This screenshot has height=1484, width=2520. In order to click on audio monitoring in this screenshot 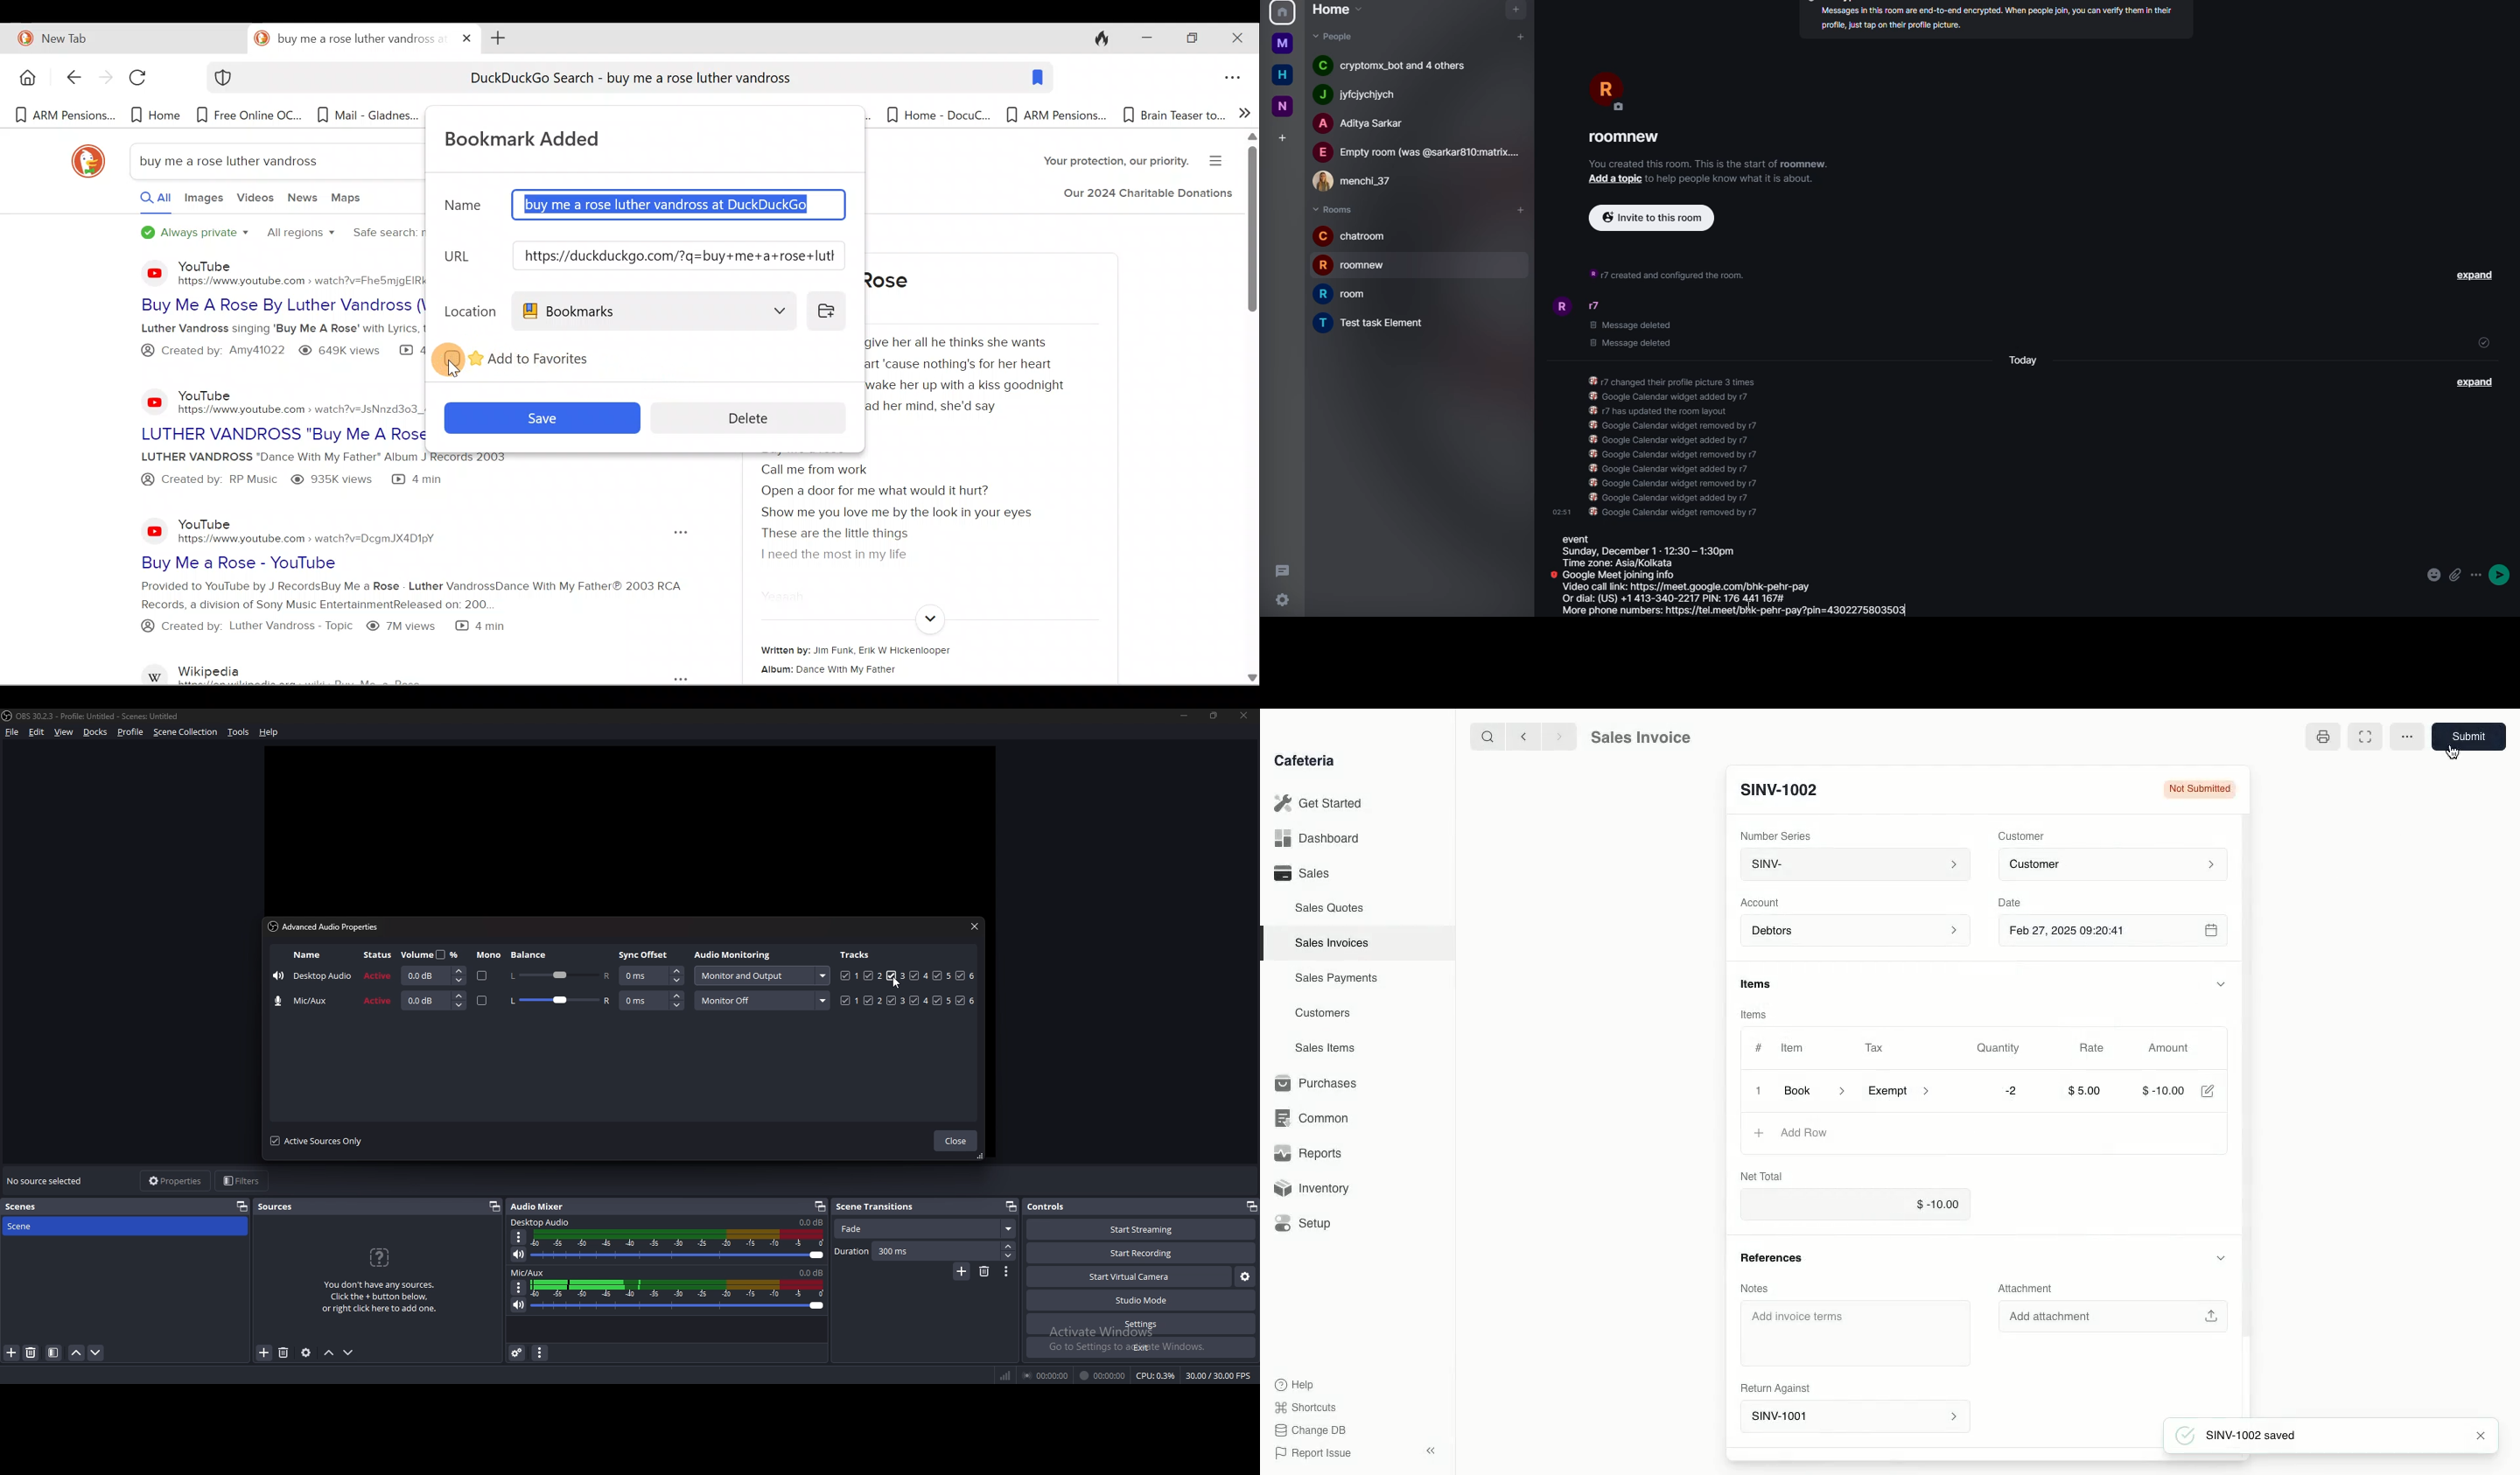, I will do `click(761, 976)`.